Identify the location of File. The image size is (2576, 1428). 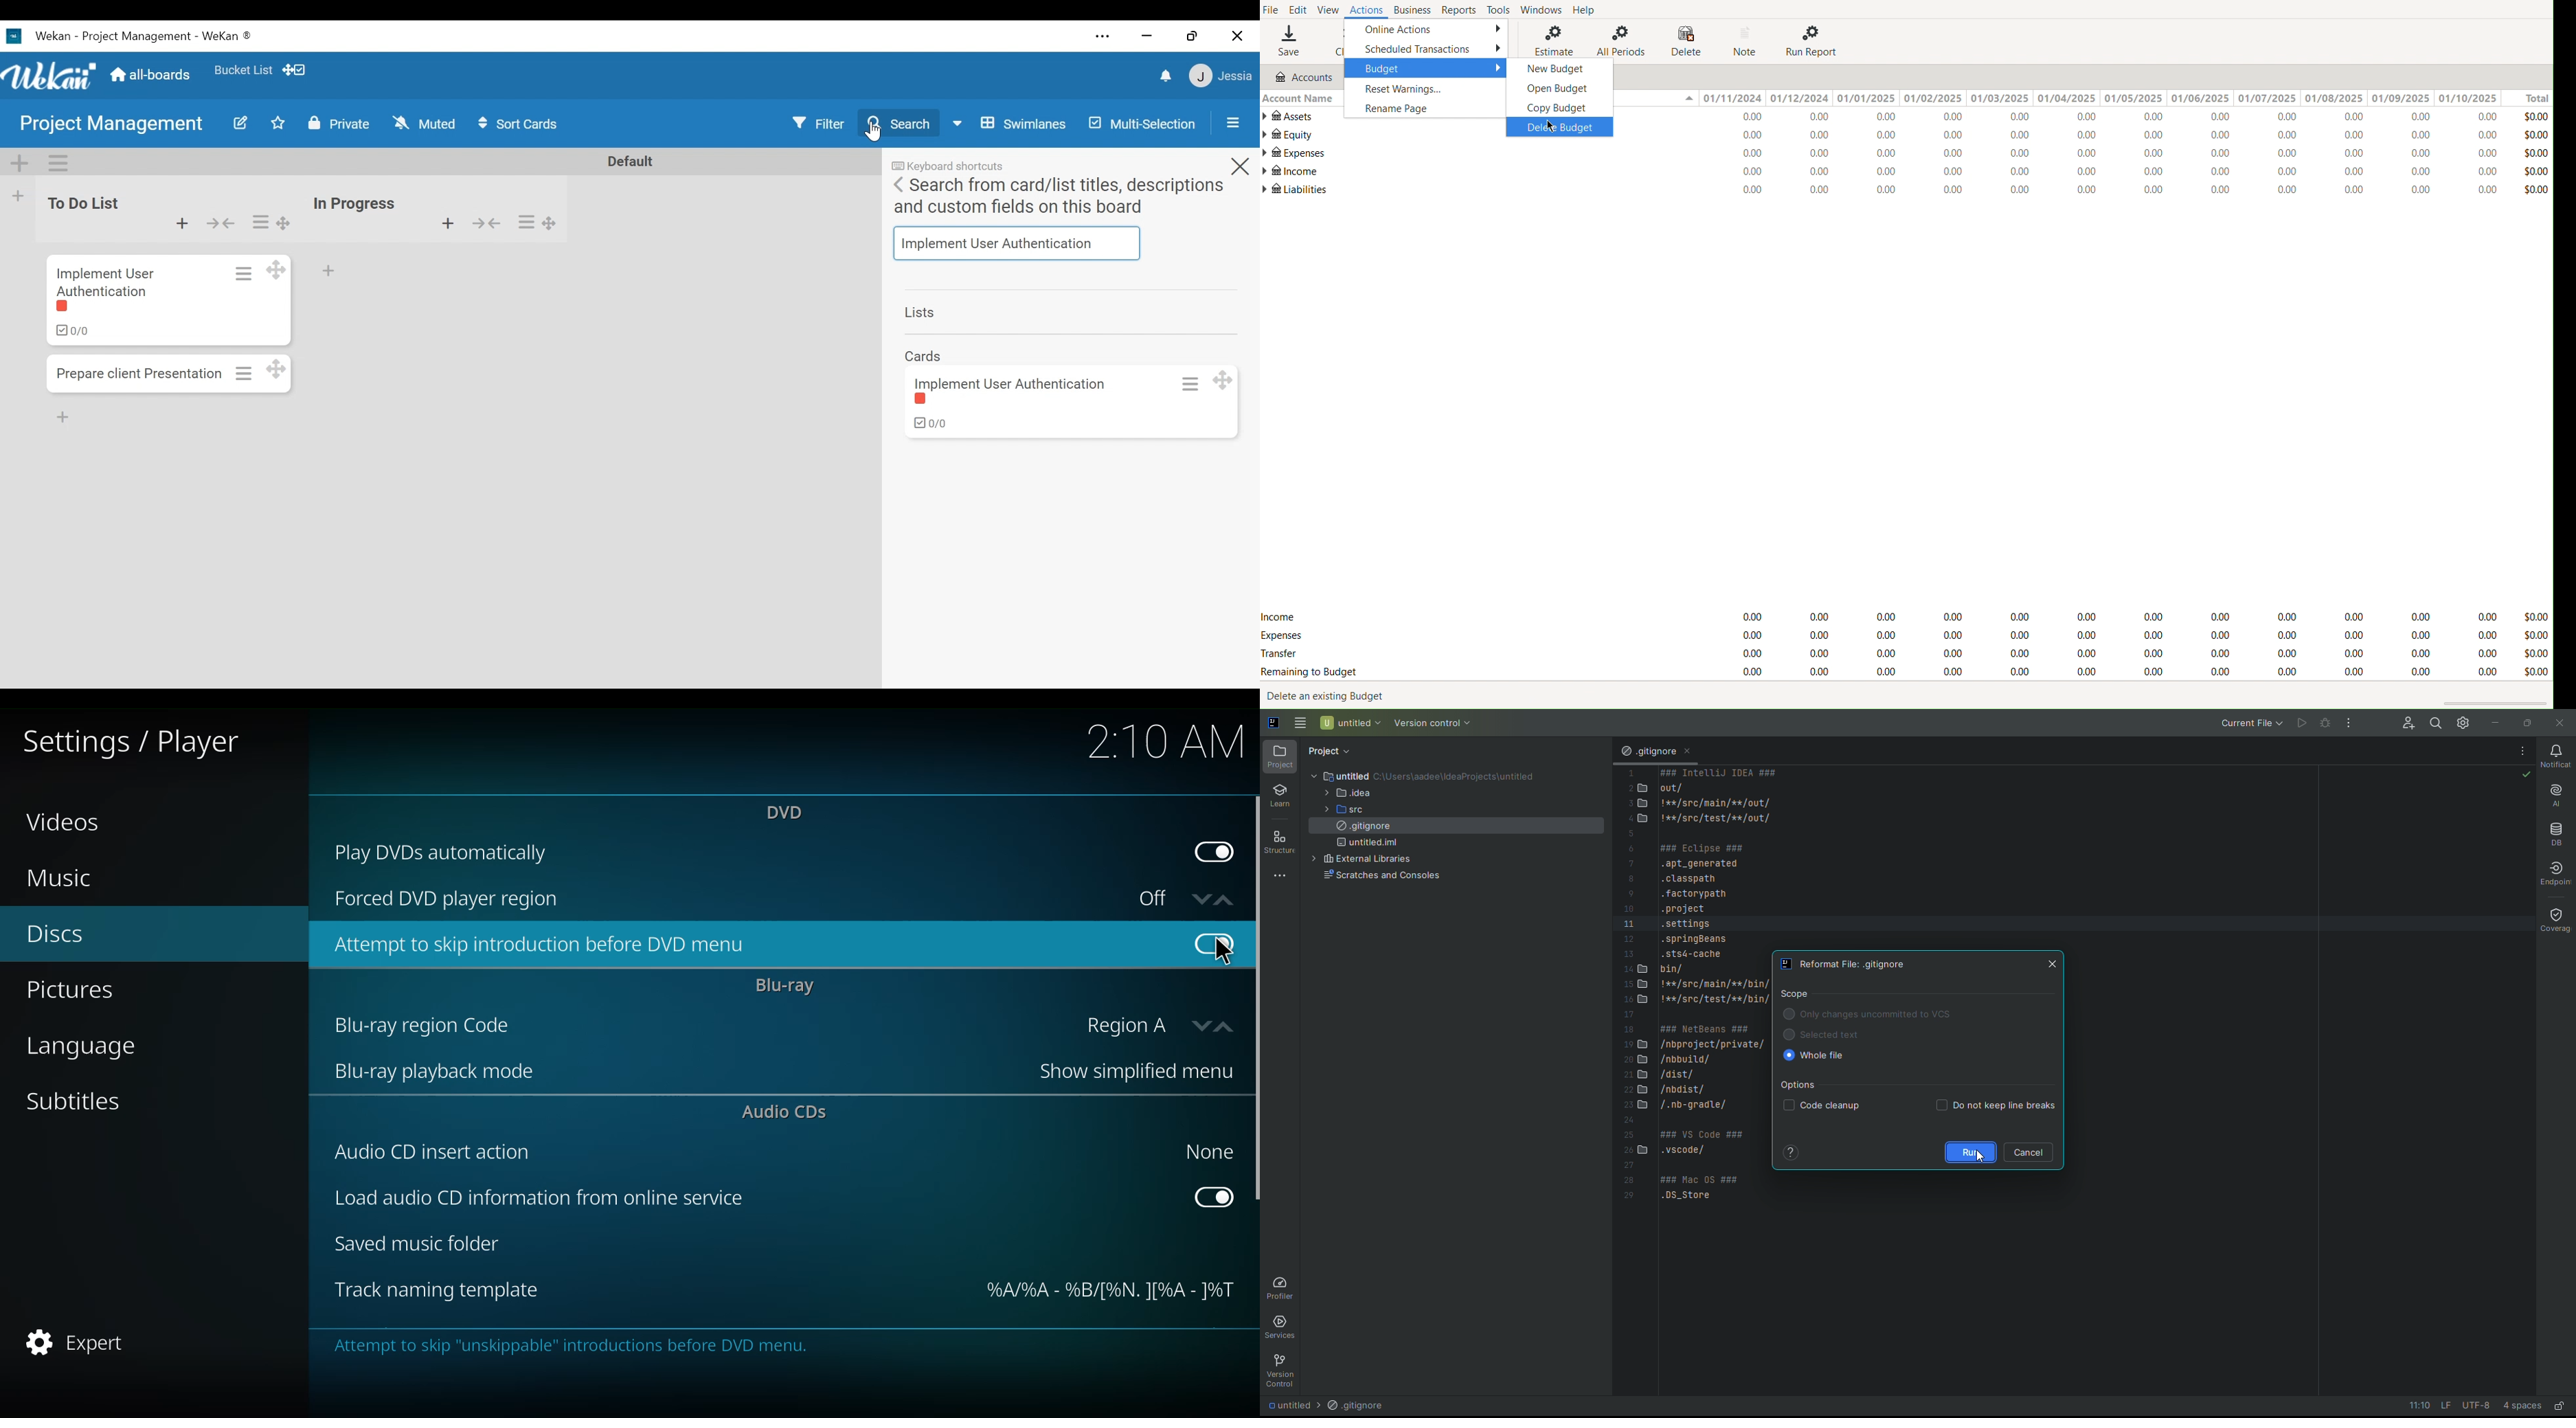
(1271, 9).